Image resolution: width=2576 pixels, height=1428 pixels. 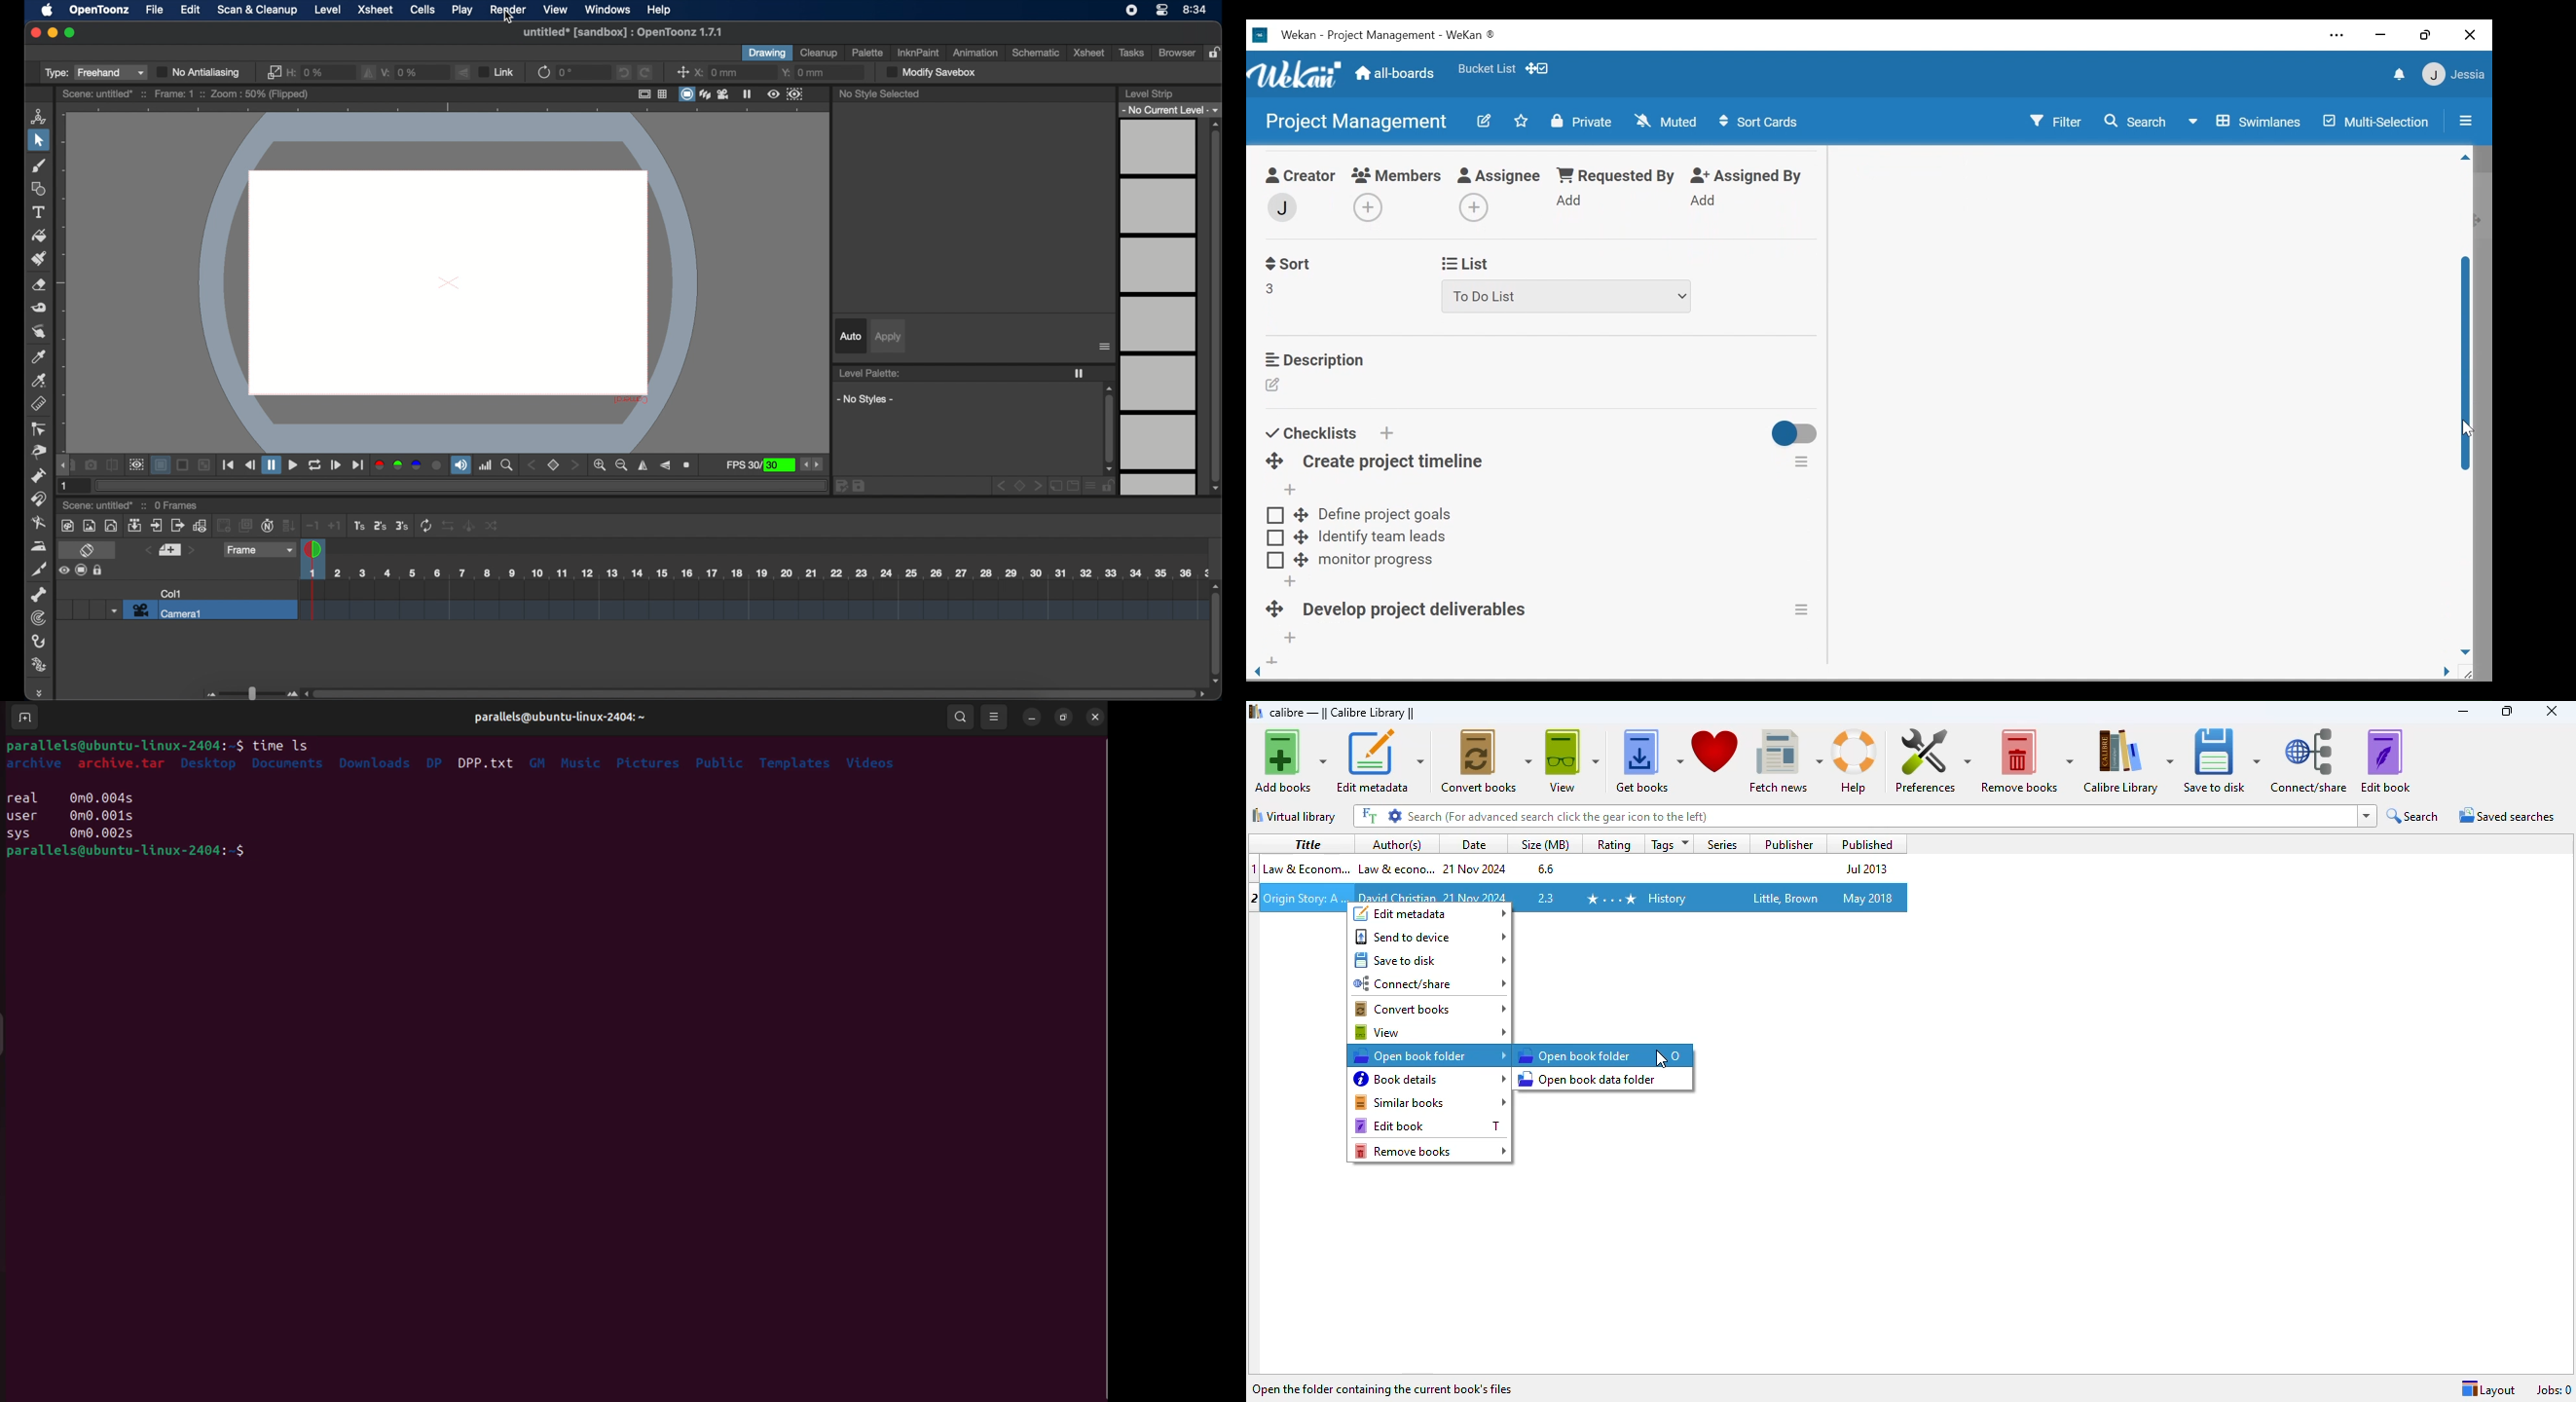 What do you see at coordinates (441, 279) in the screenshot?
I see `canvas` at bounding box center [441, 279].